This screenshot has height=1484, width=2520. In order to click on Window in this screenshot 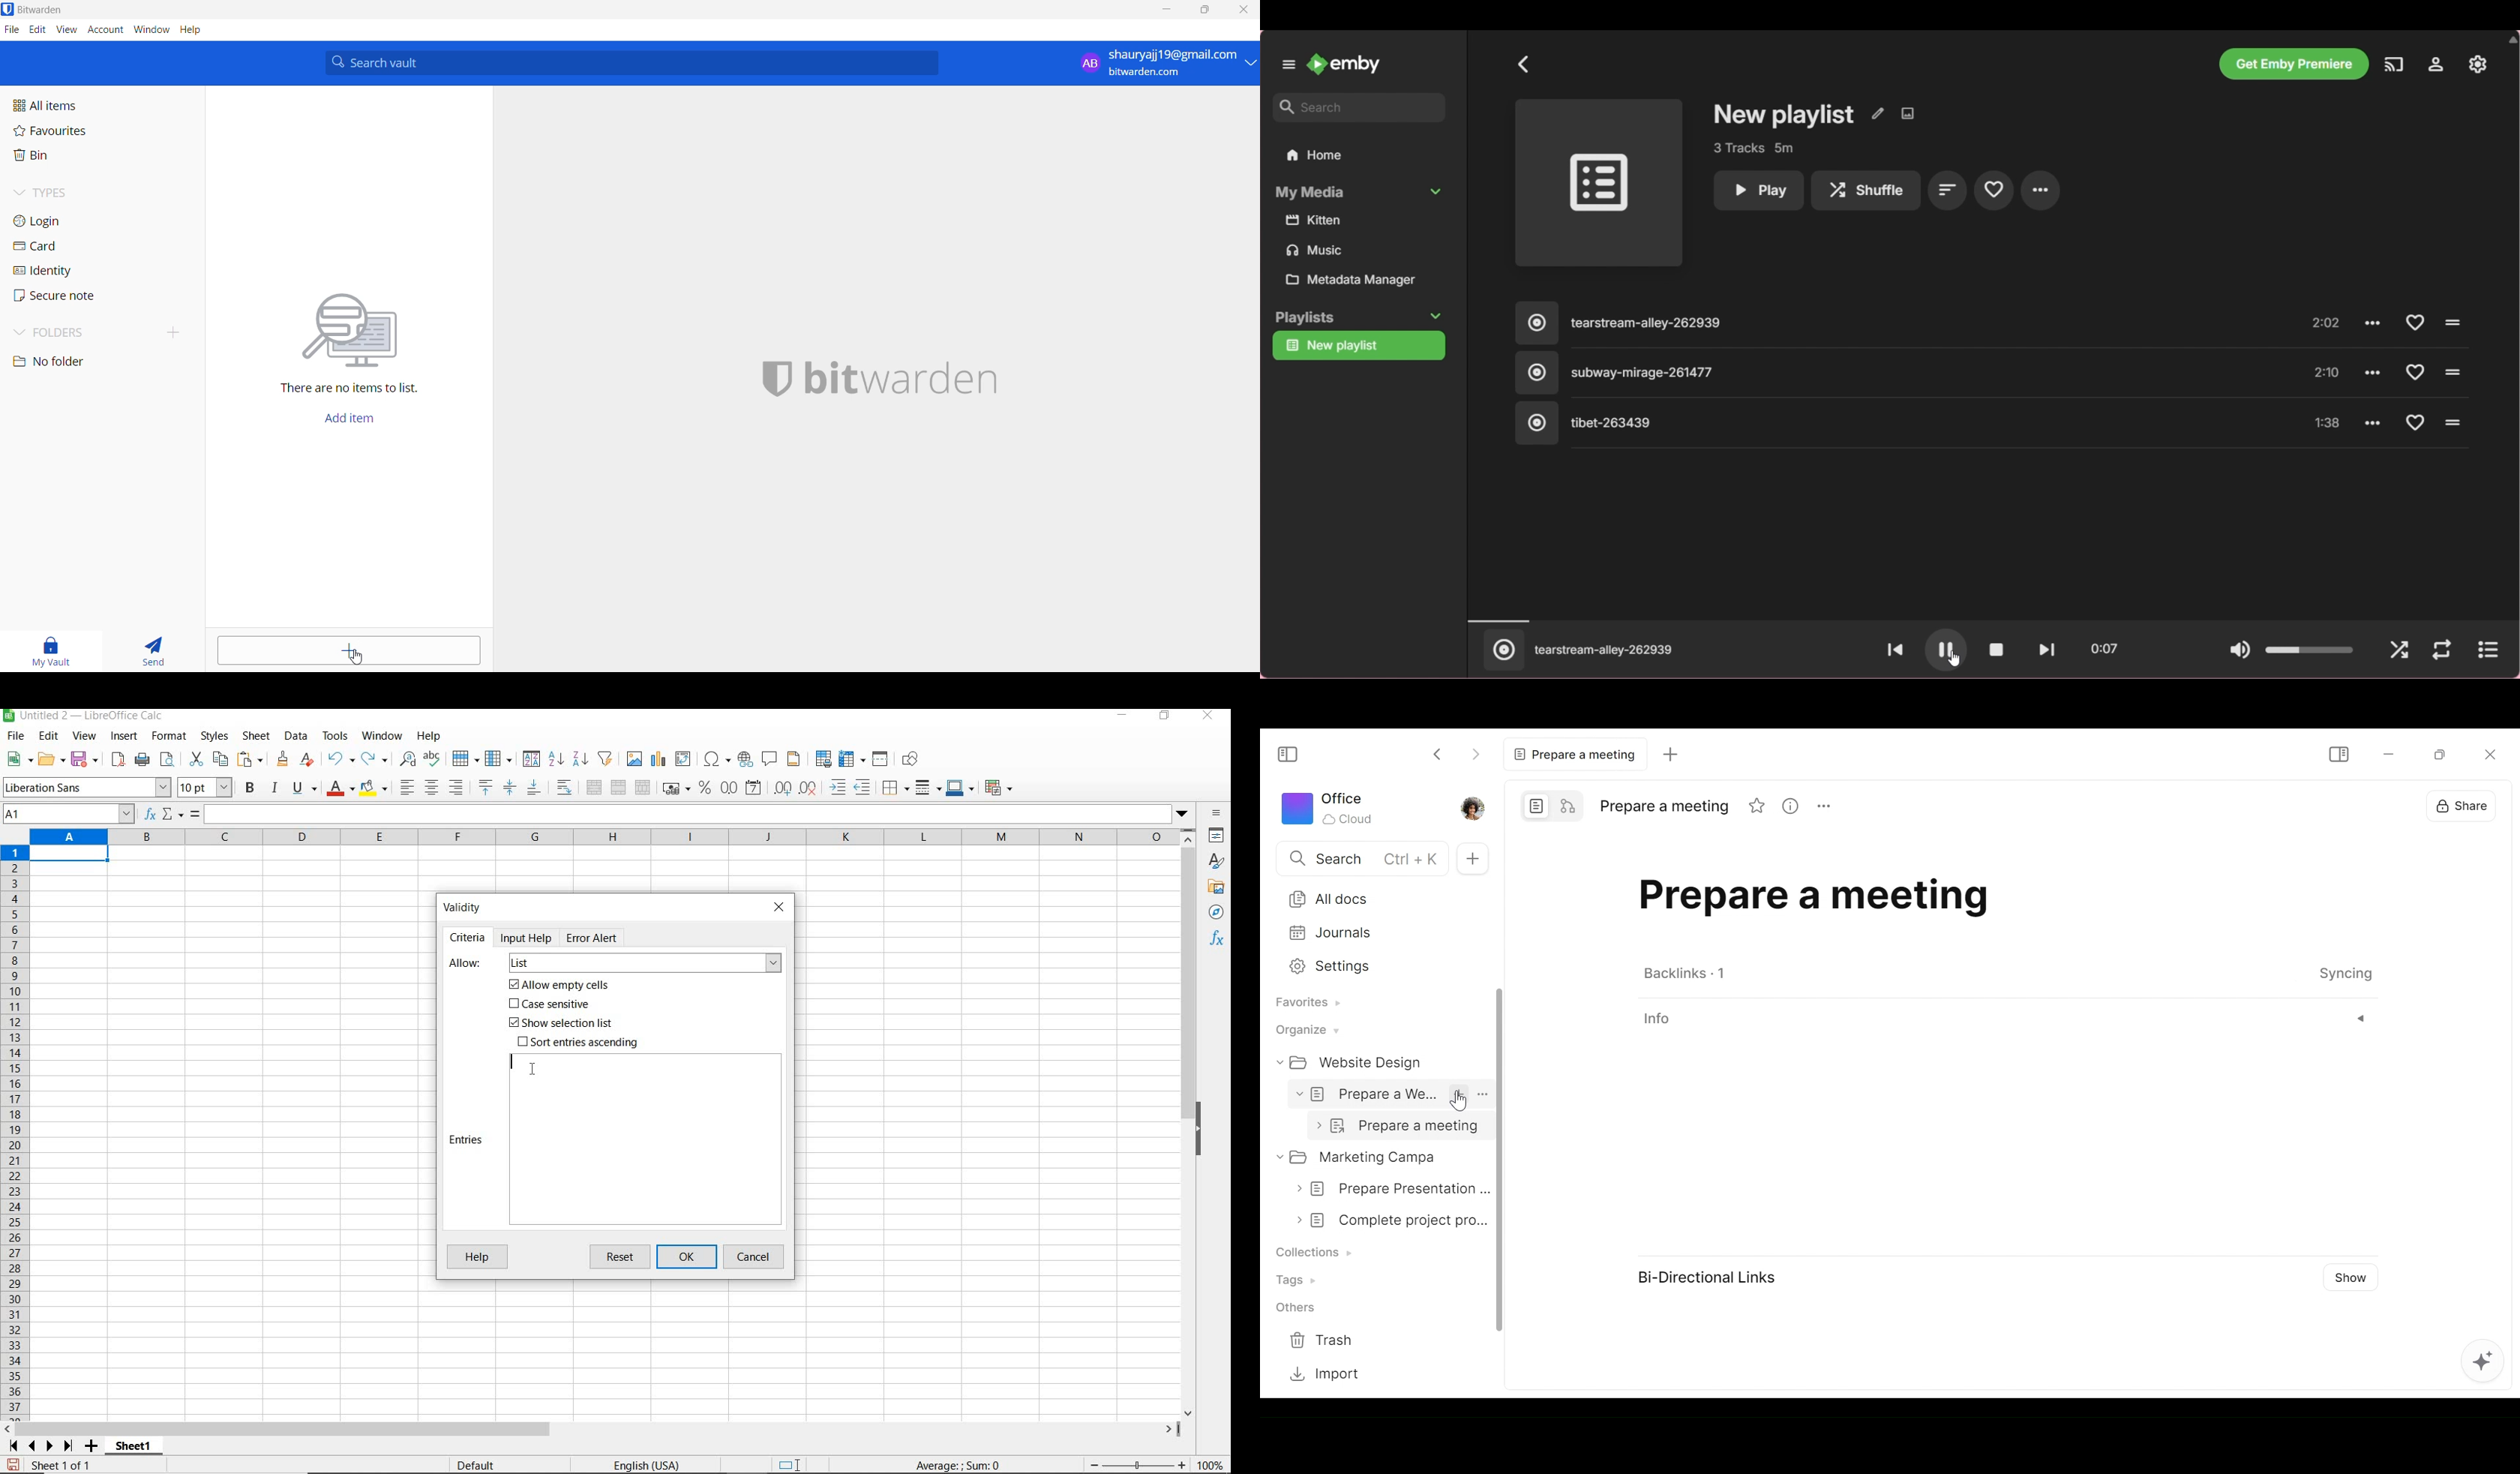, I will do `click(152, 32)`.